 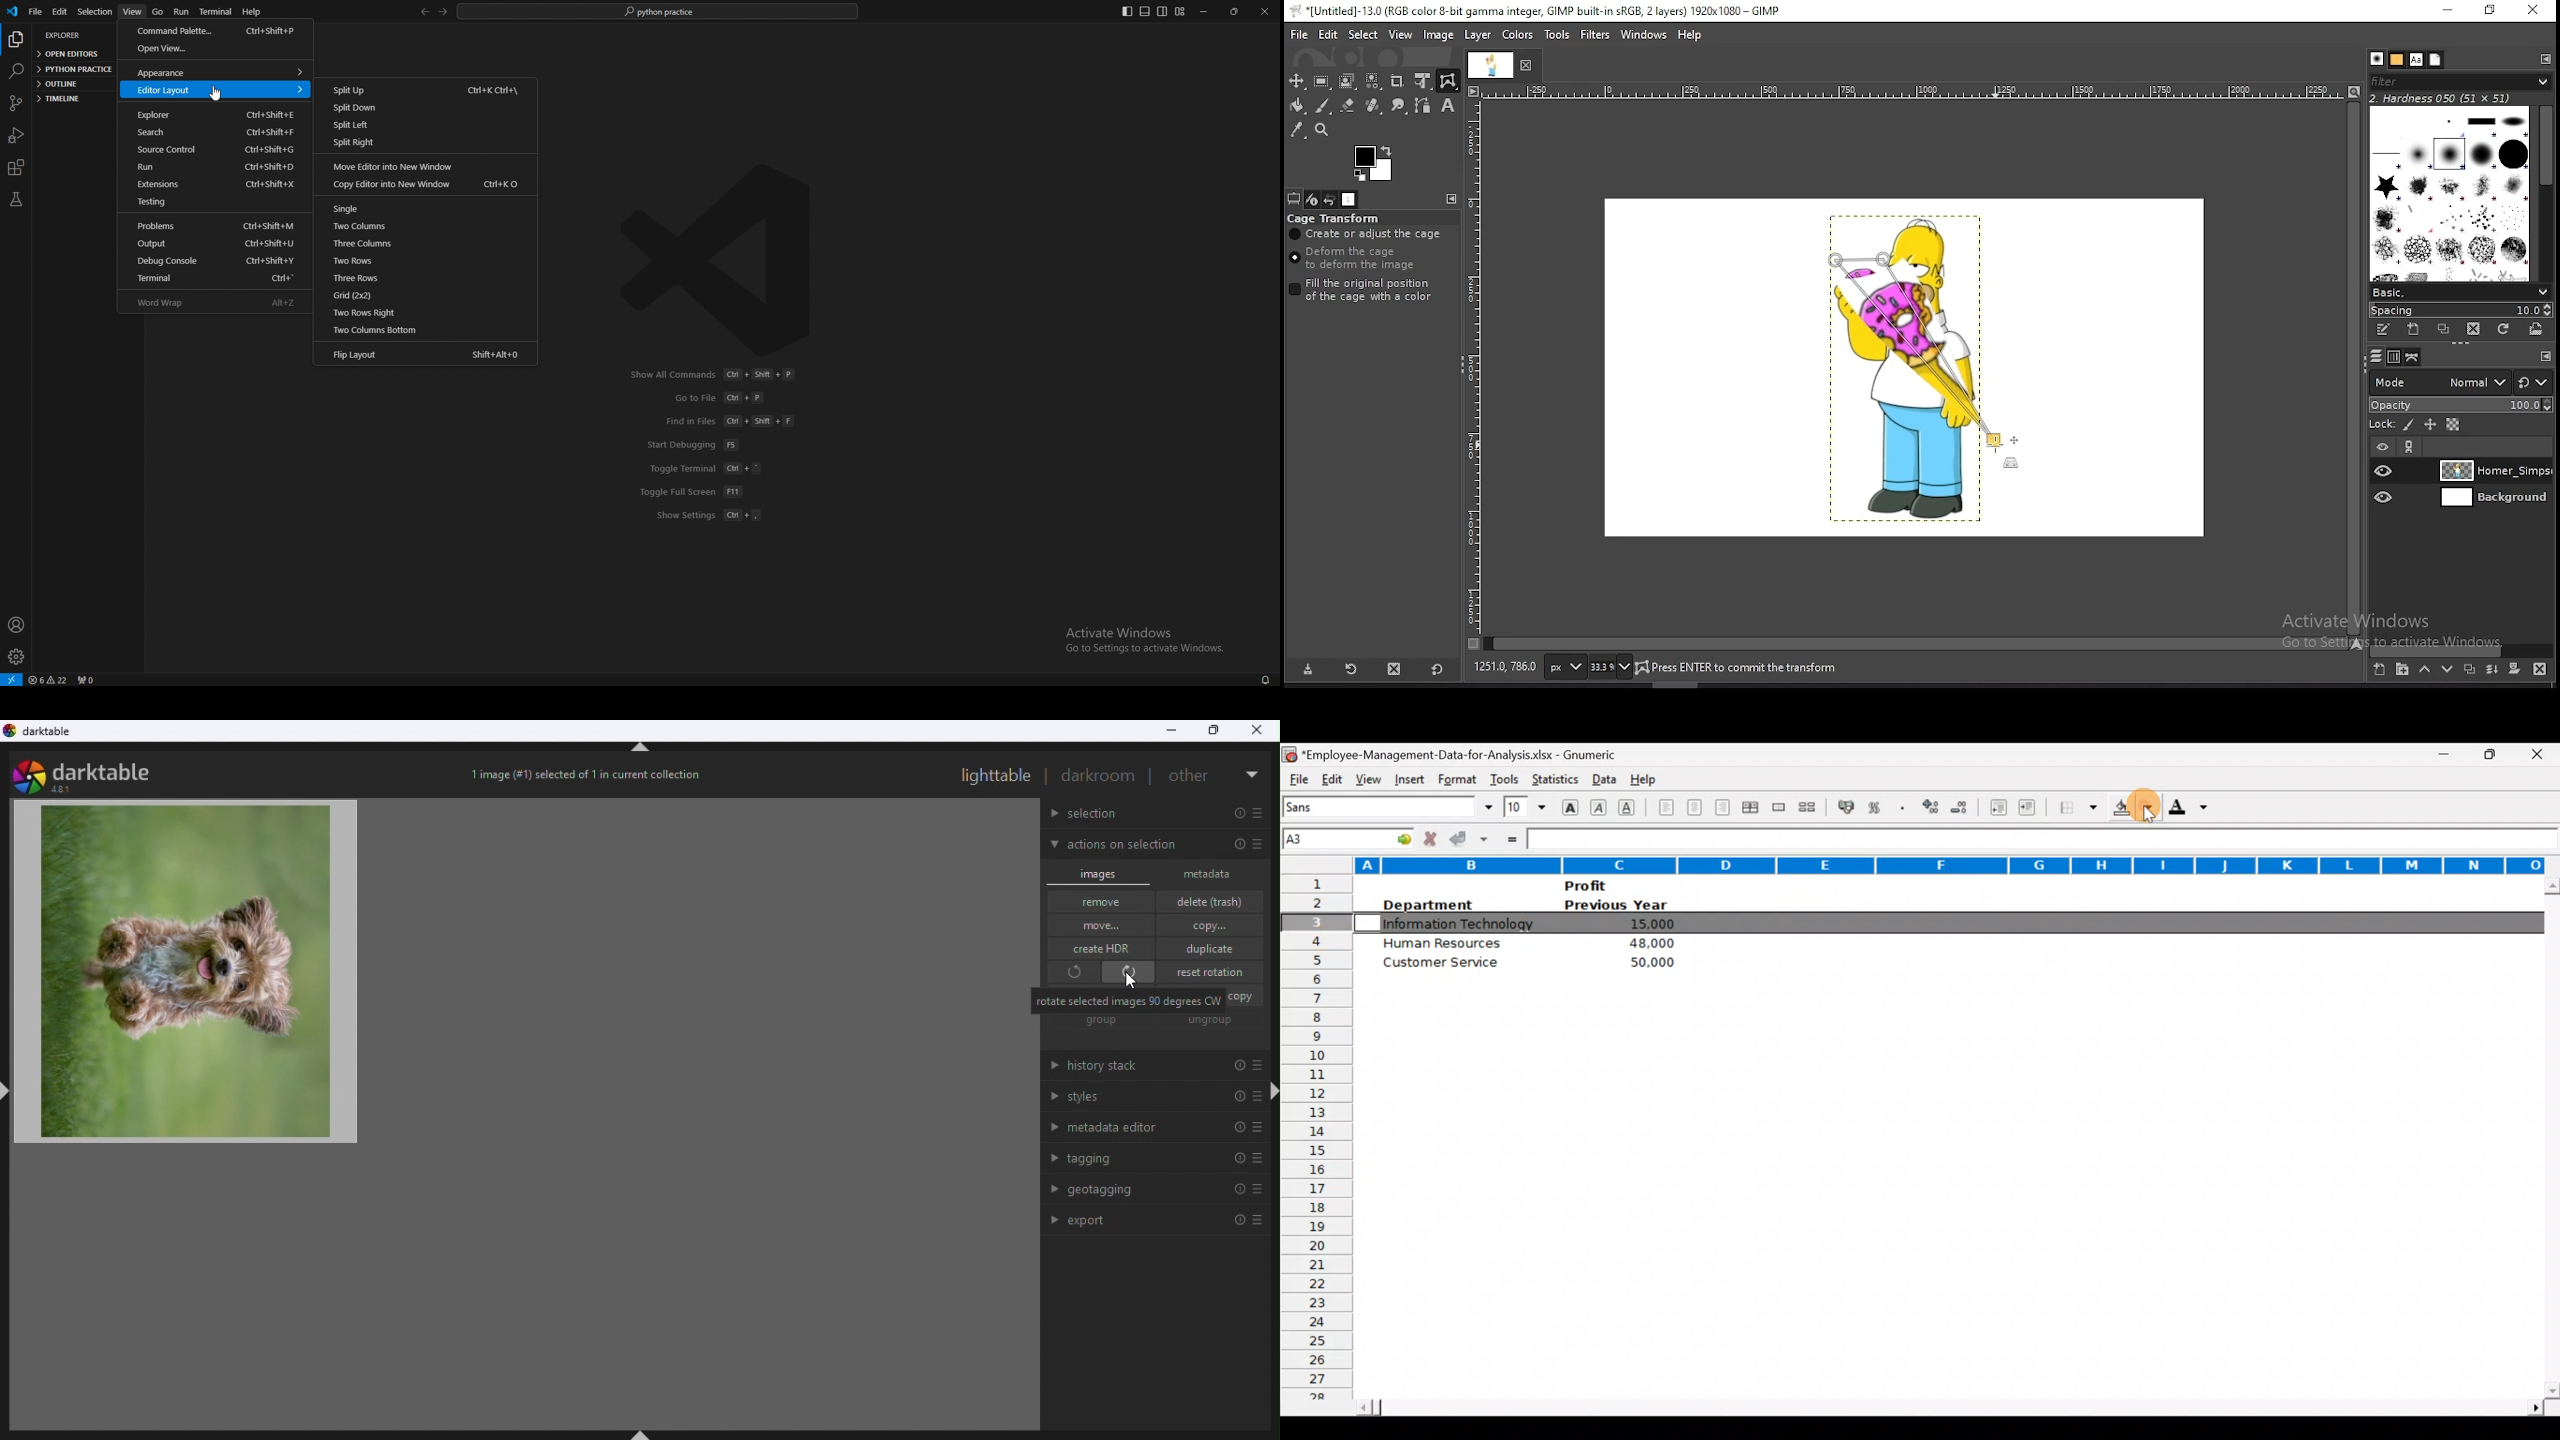 What do you see at coordinates (1316, 1141) in the screenshot?
I see `Rows` at bounding box center [1316, 1141].